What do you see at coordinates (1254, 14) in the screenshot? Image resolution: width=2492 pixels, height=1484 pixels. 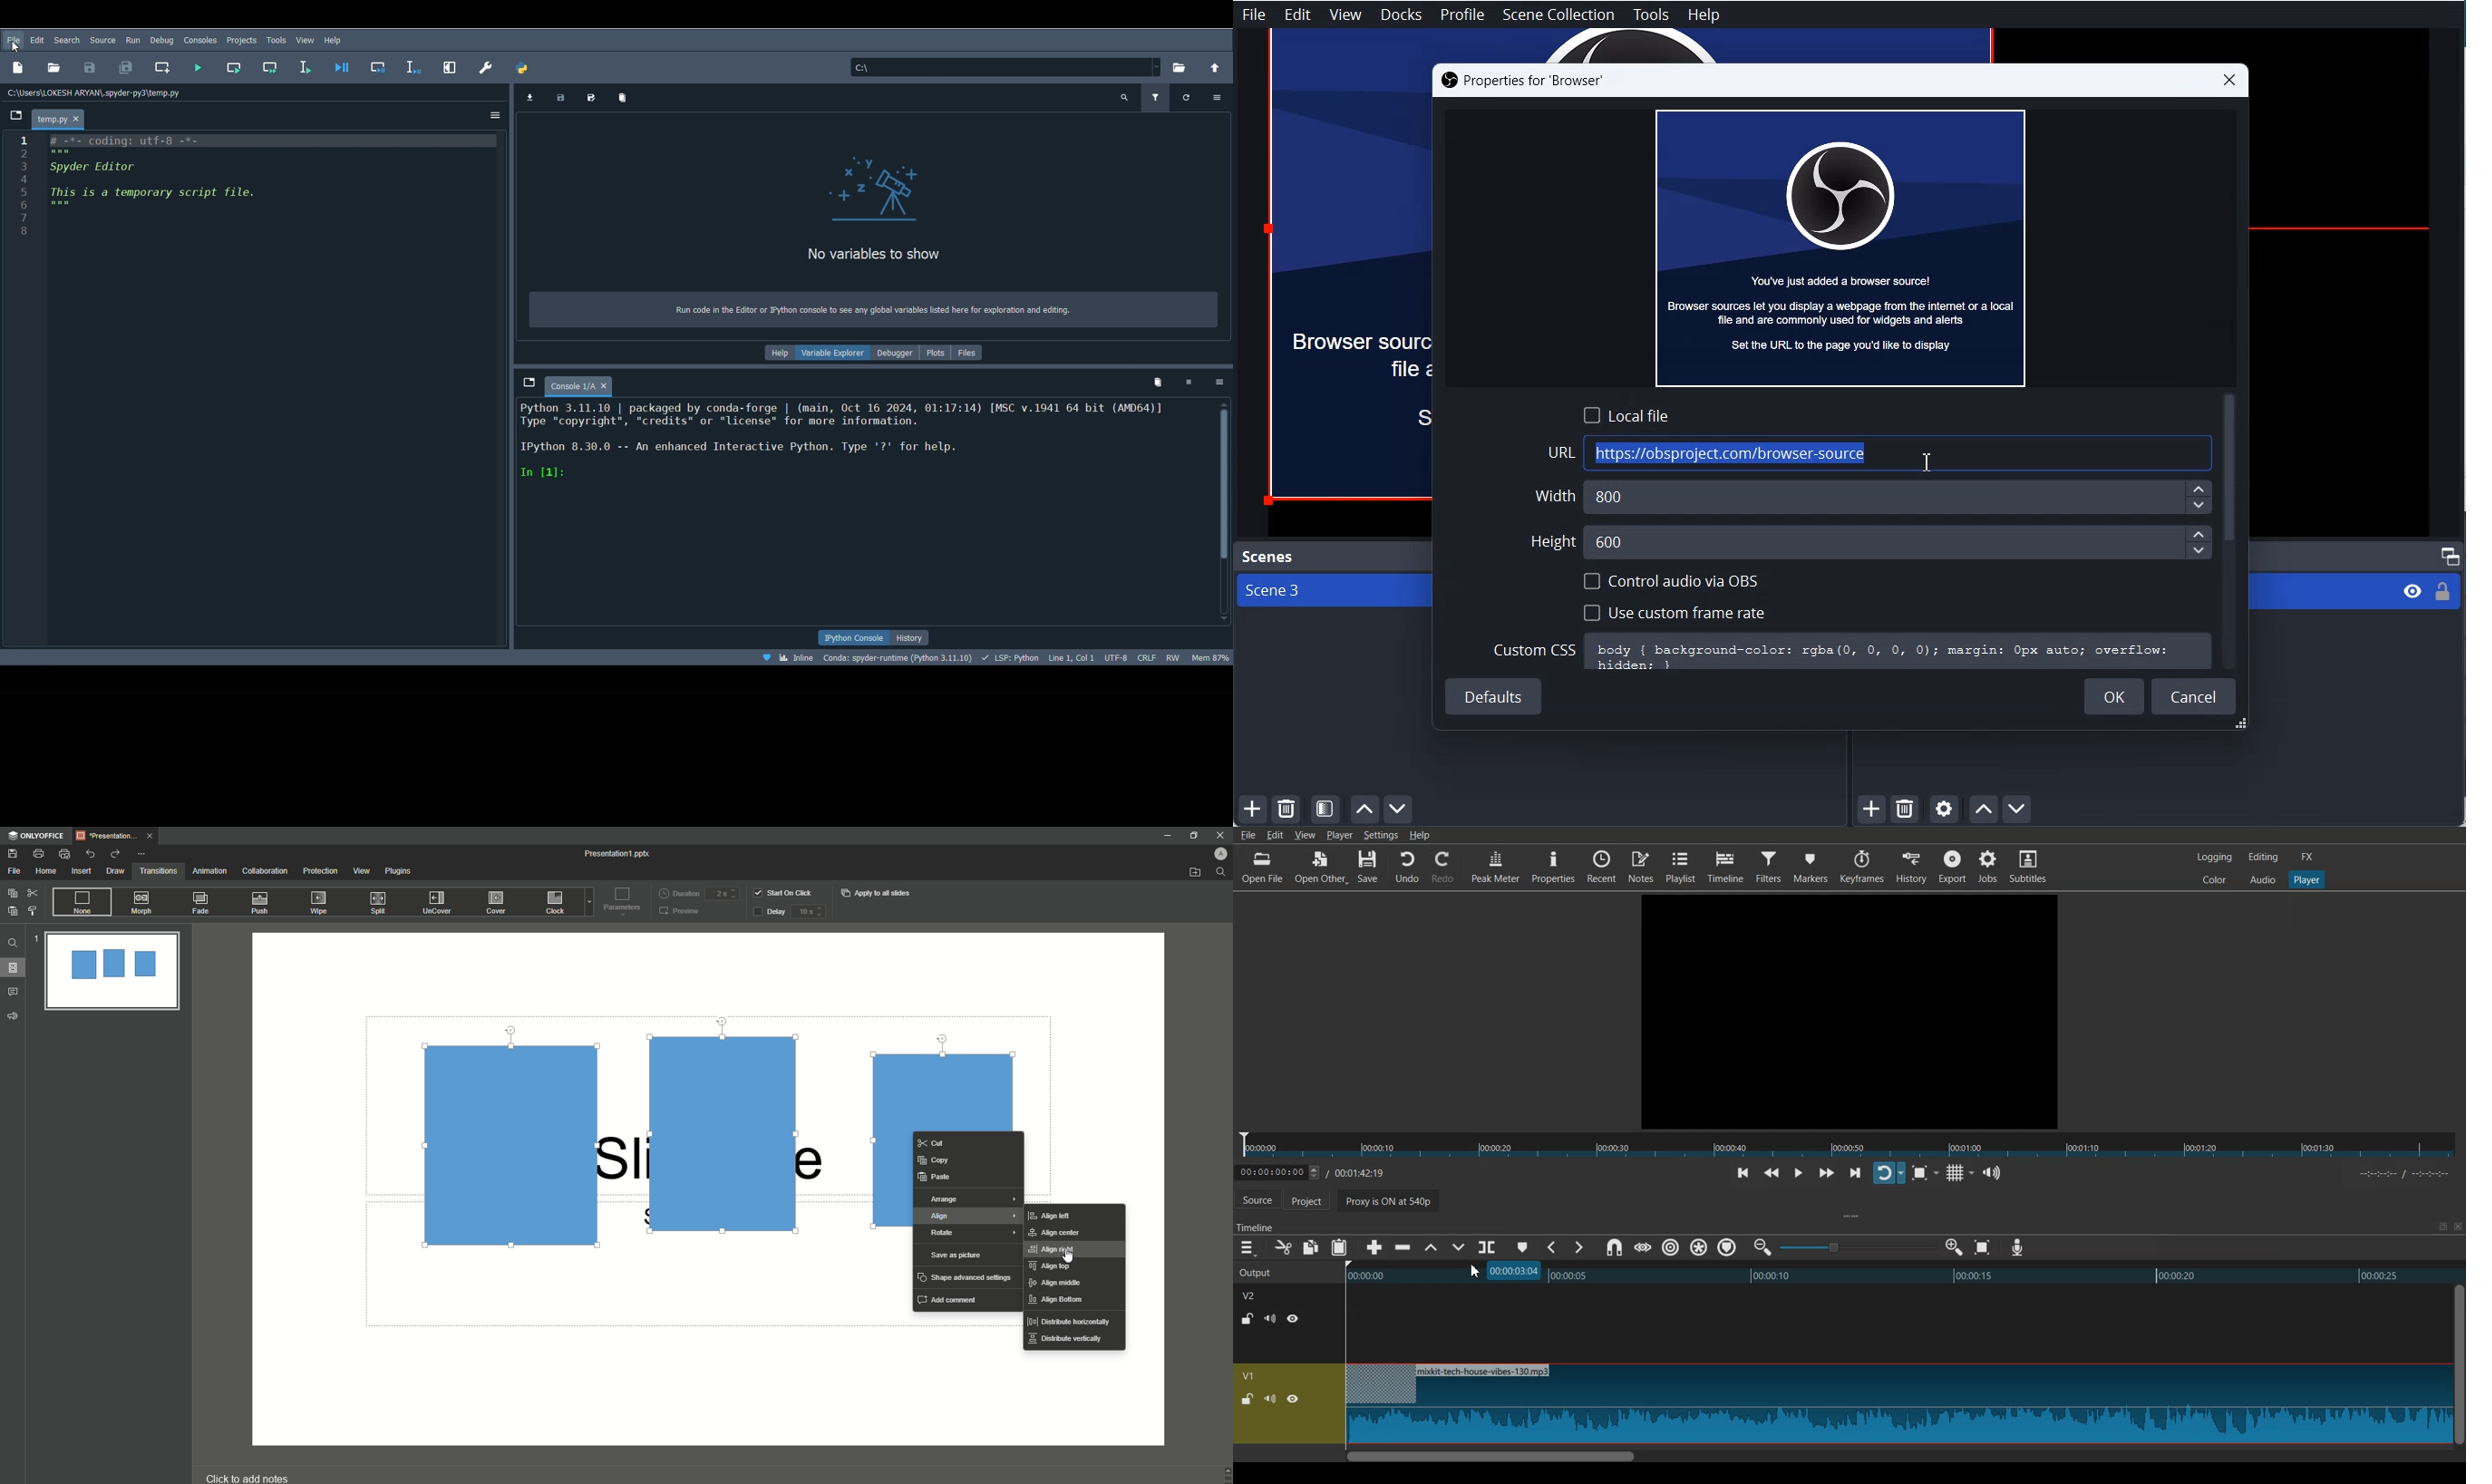 I see `File` at bounding box center [1254, 14].